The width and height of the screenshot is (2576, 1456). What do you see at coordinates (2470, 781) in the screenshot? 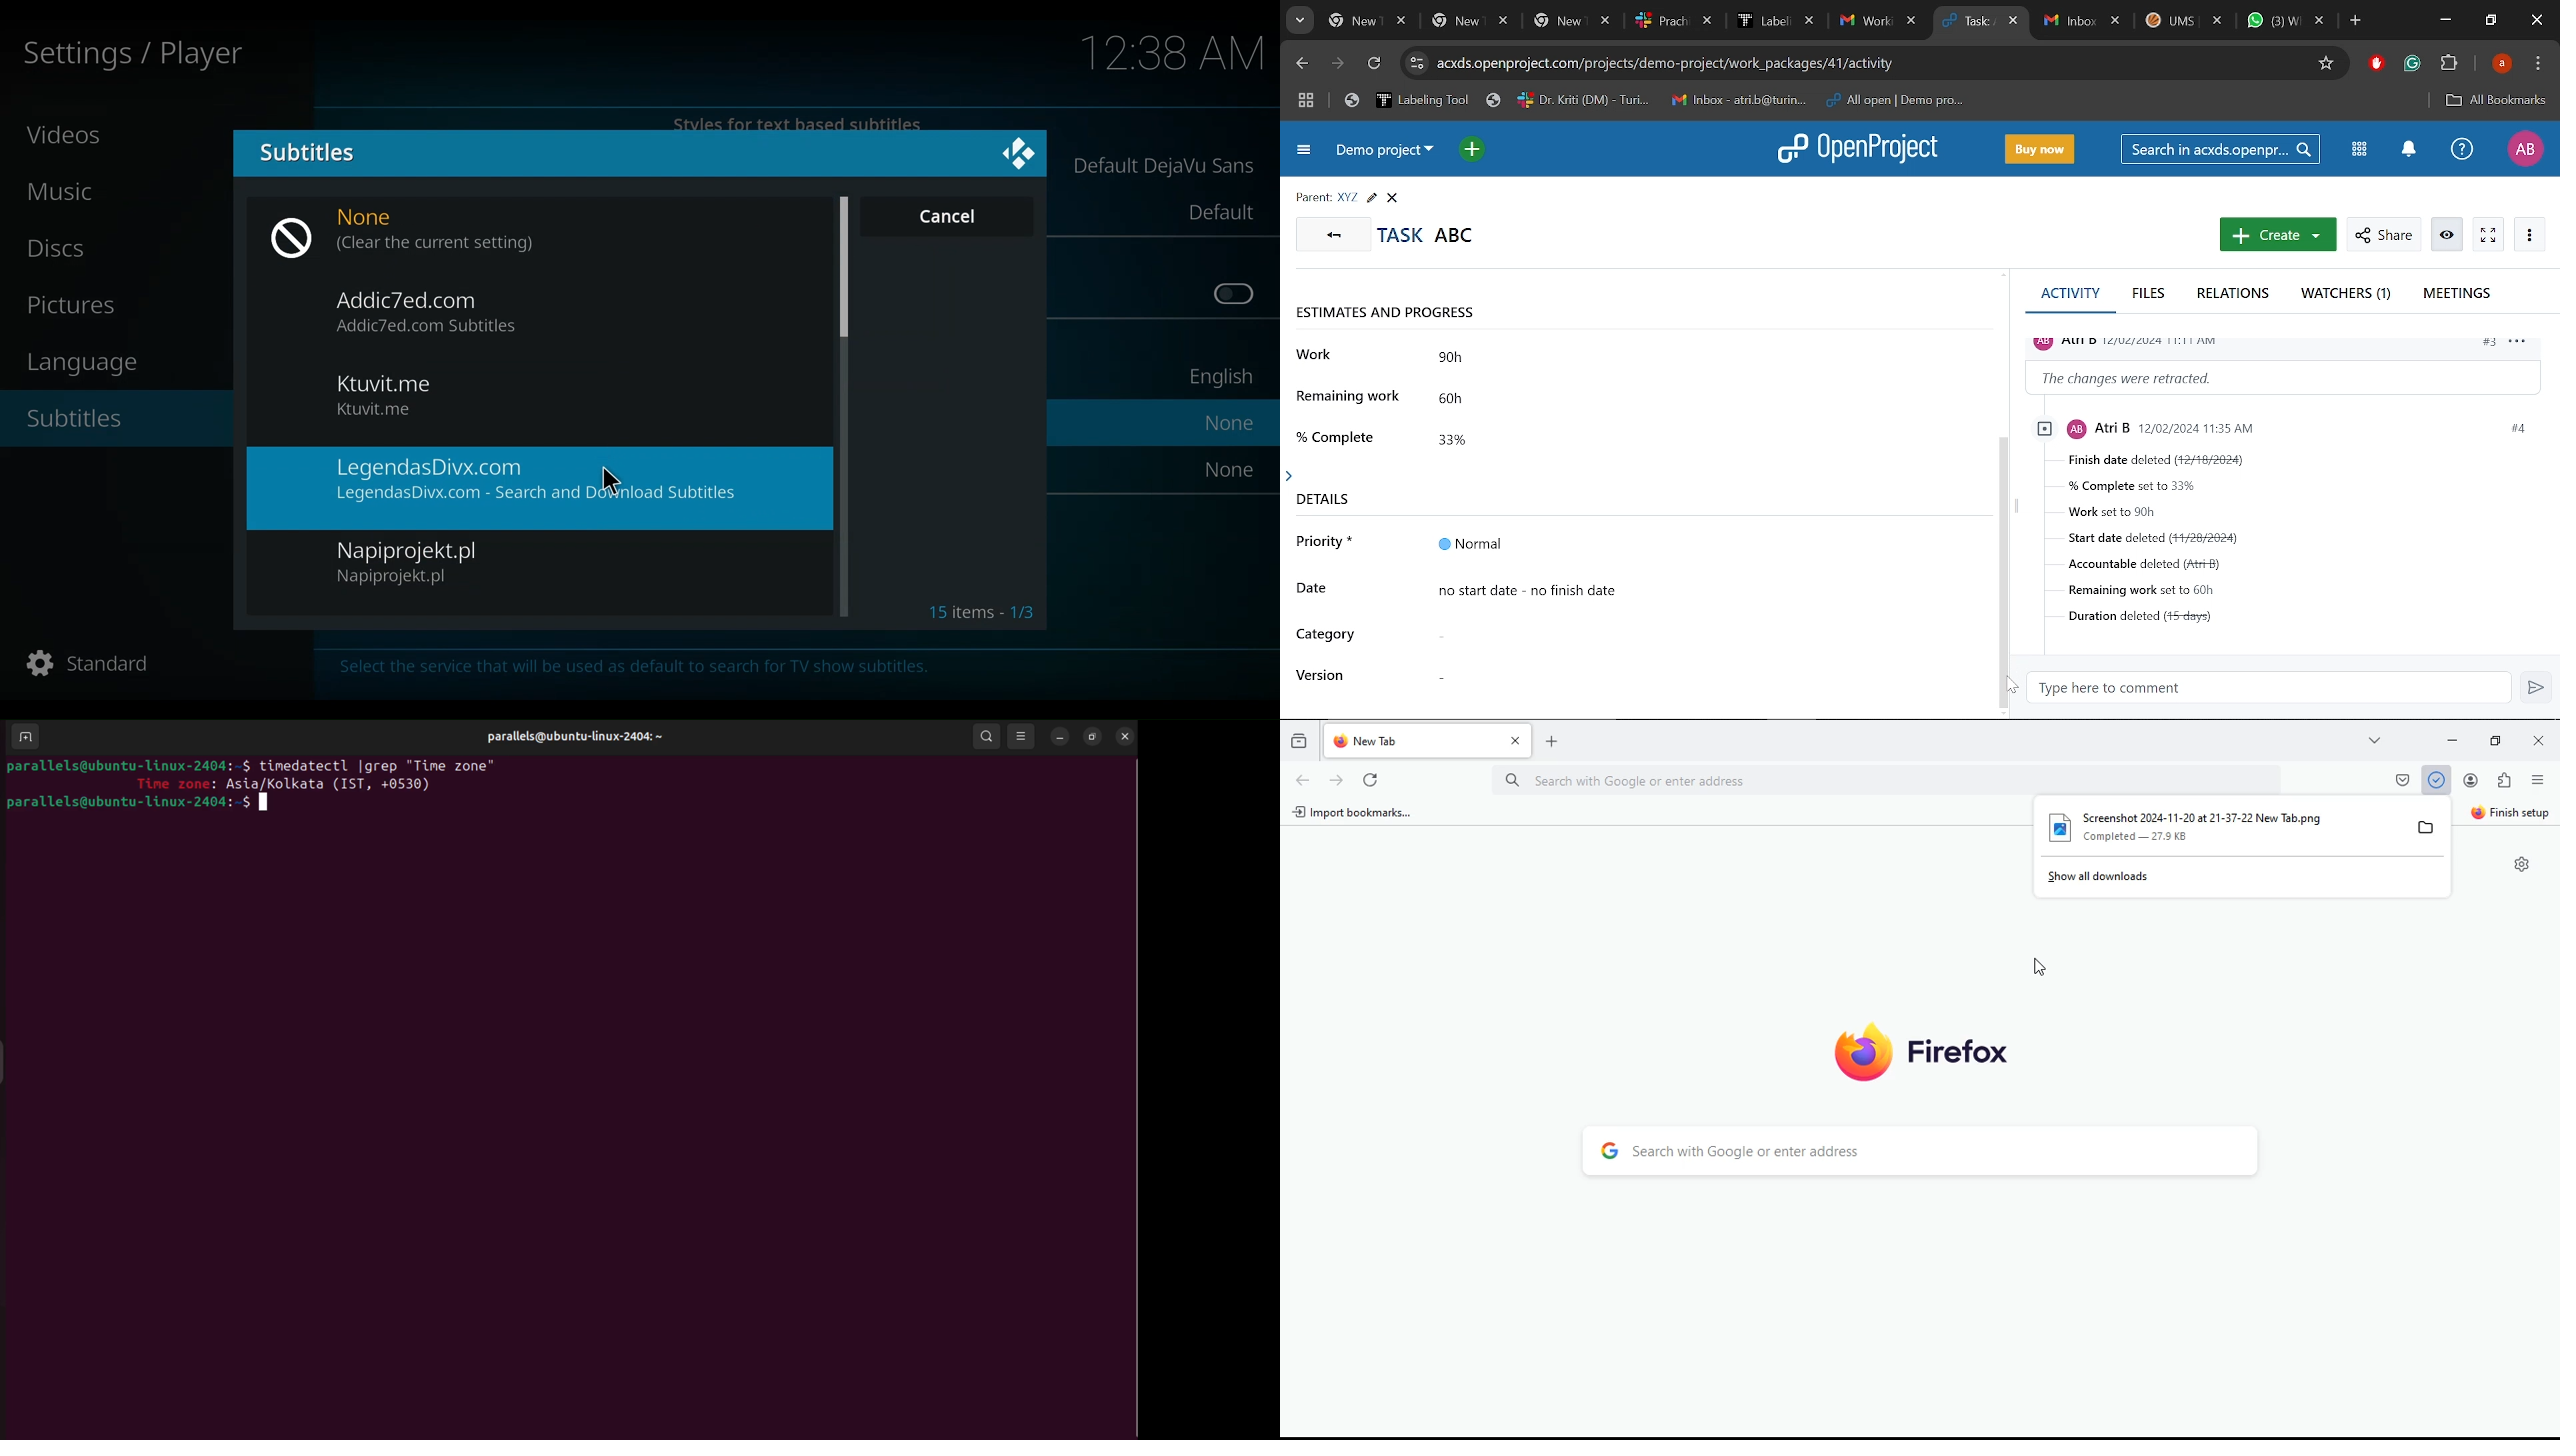
I see `profile` at bounding box center [2470, 781].